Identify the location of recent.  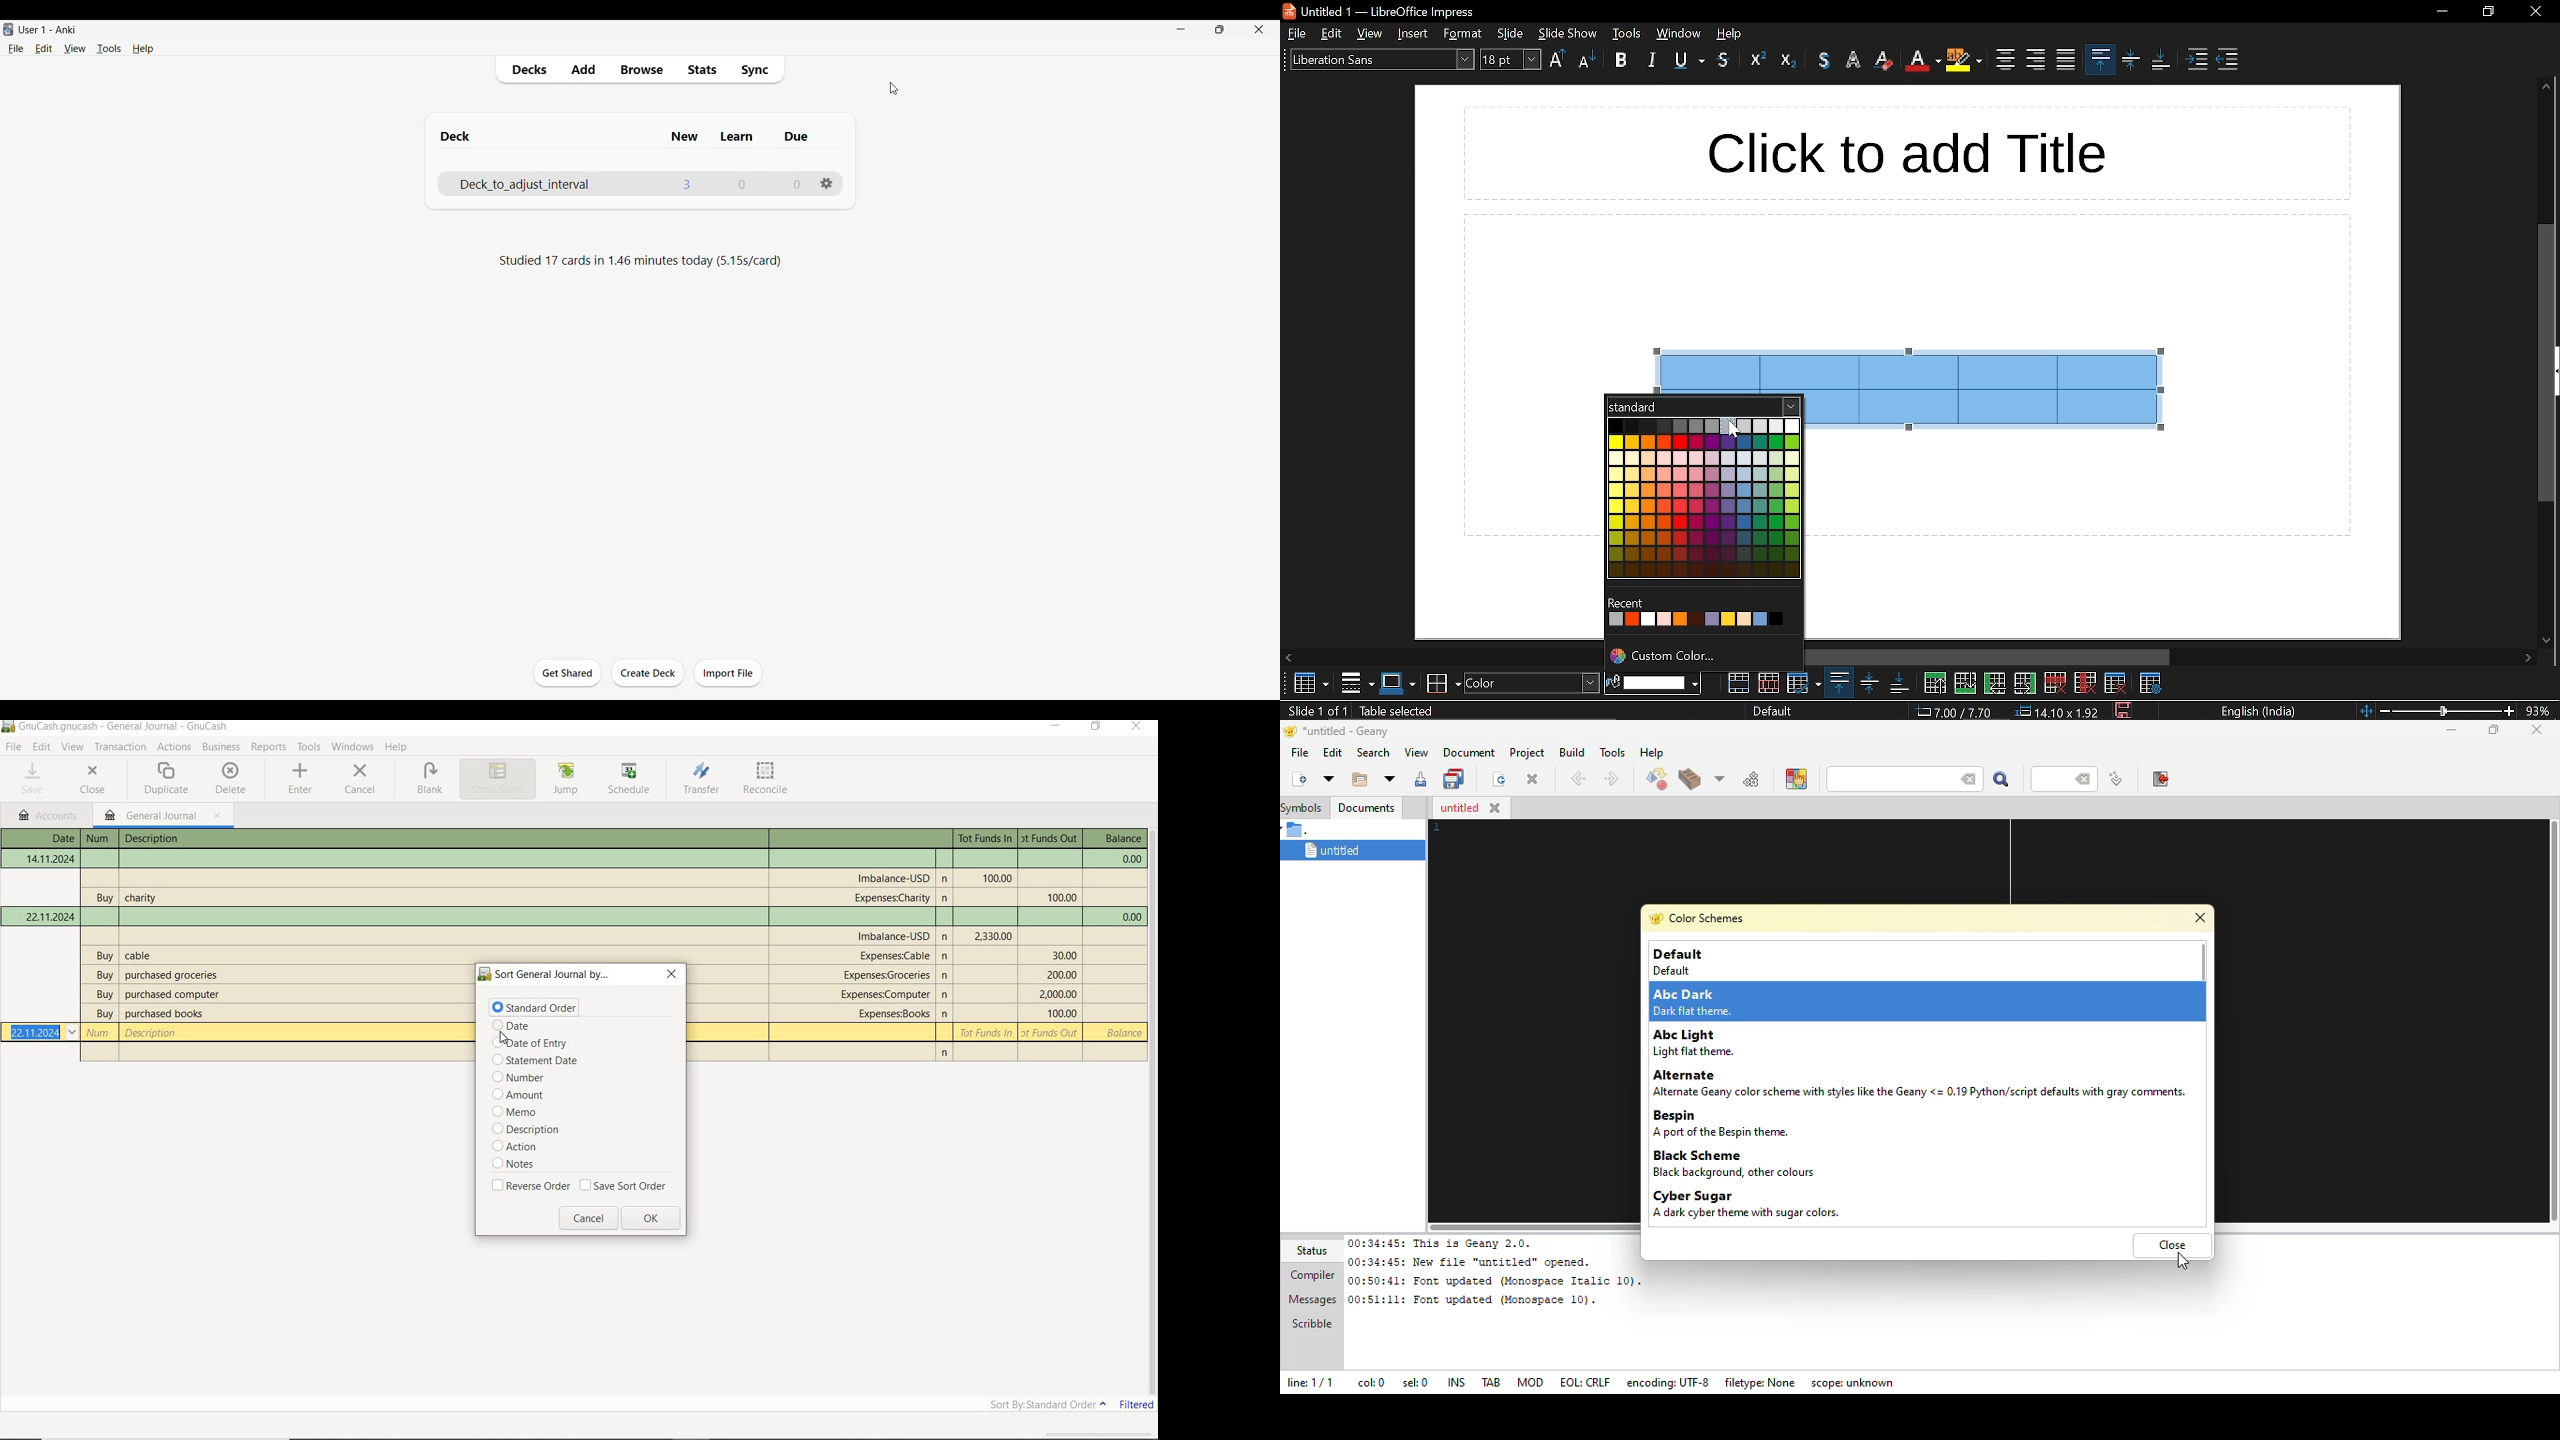
(1627, 603).